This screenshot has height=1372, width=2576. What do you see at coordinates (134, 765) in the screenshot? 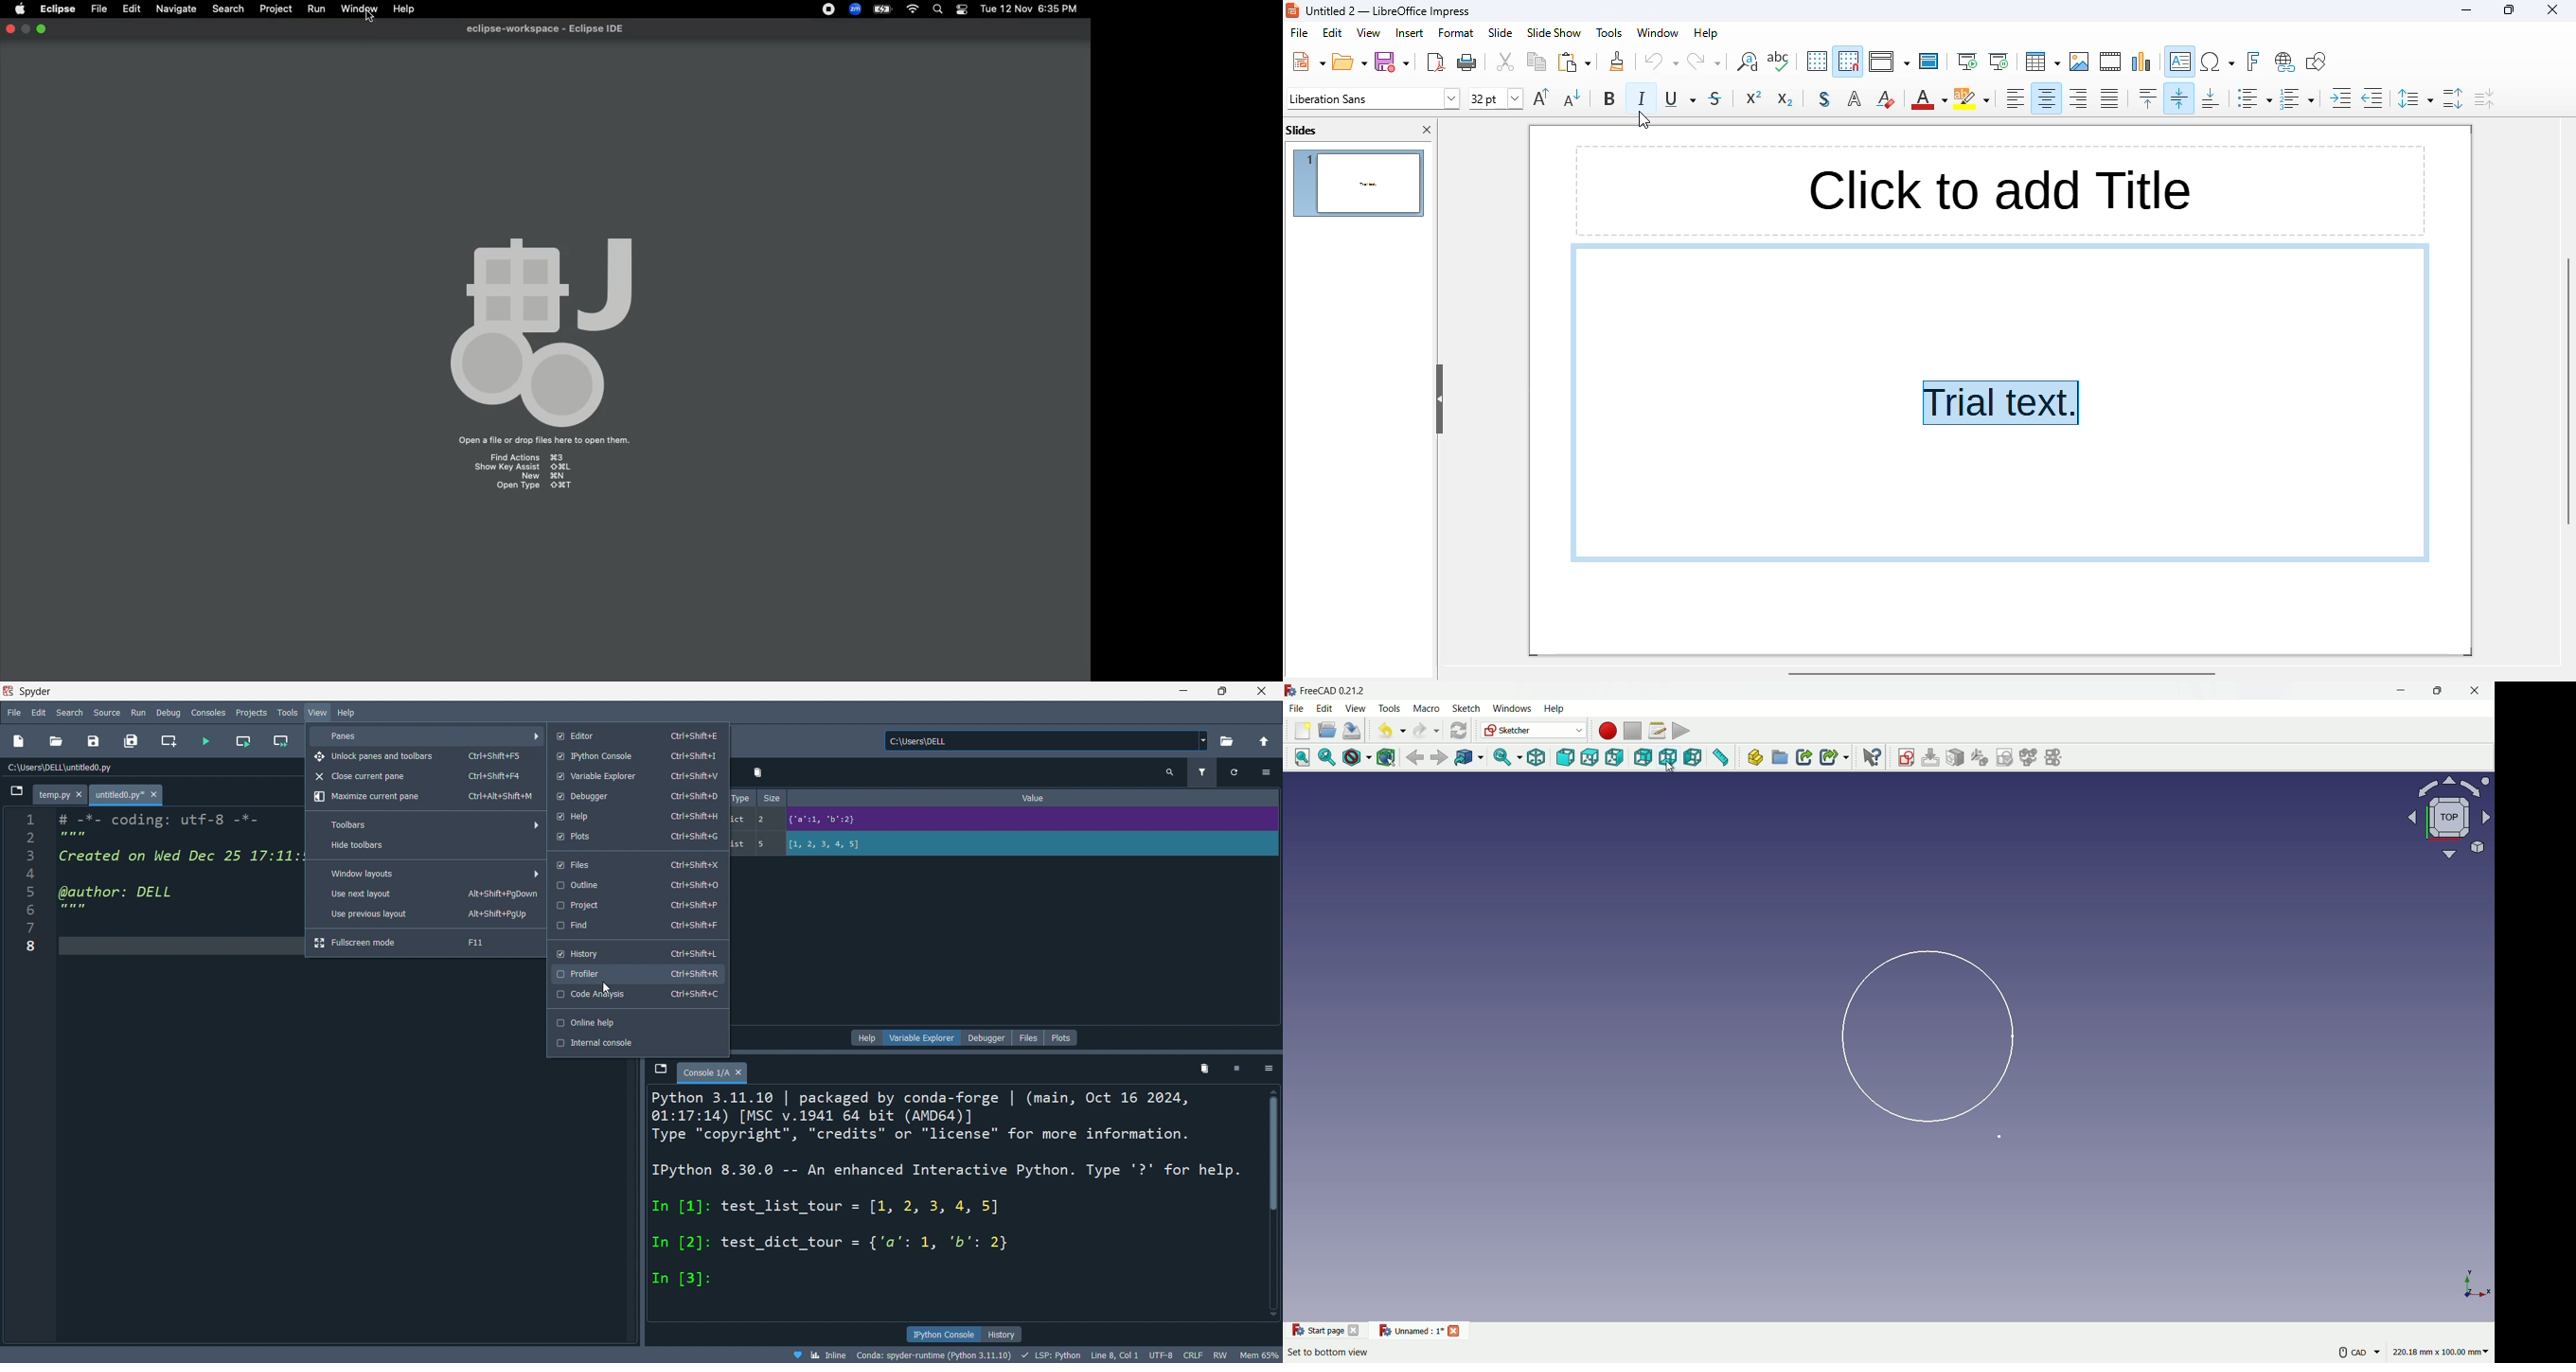
I see `C:\Users\DELL\untitled0.py` at bounding box center [134, 765].